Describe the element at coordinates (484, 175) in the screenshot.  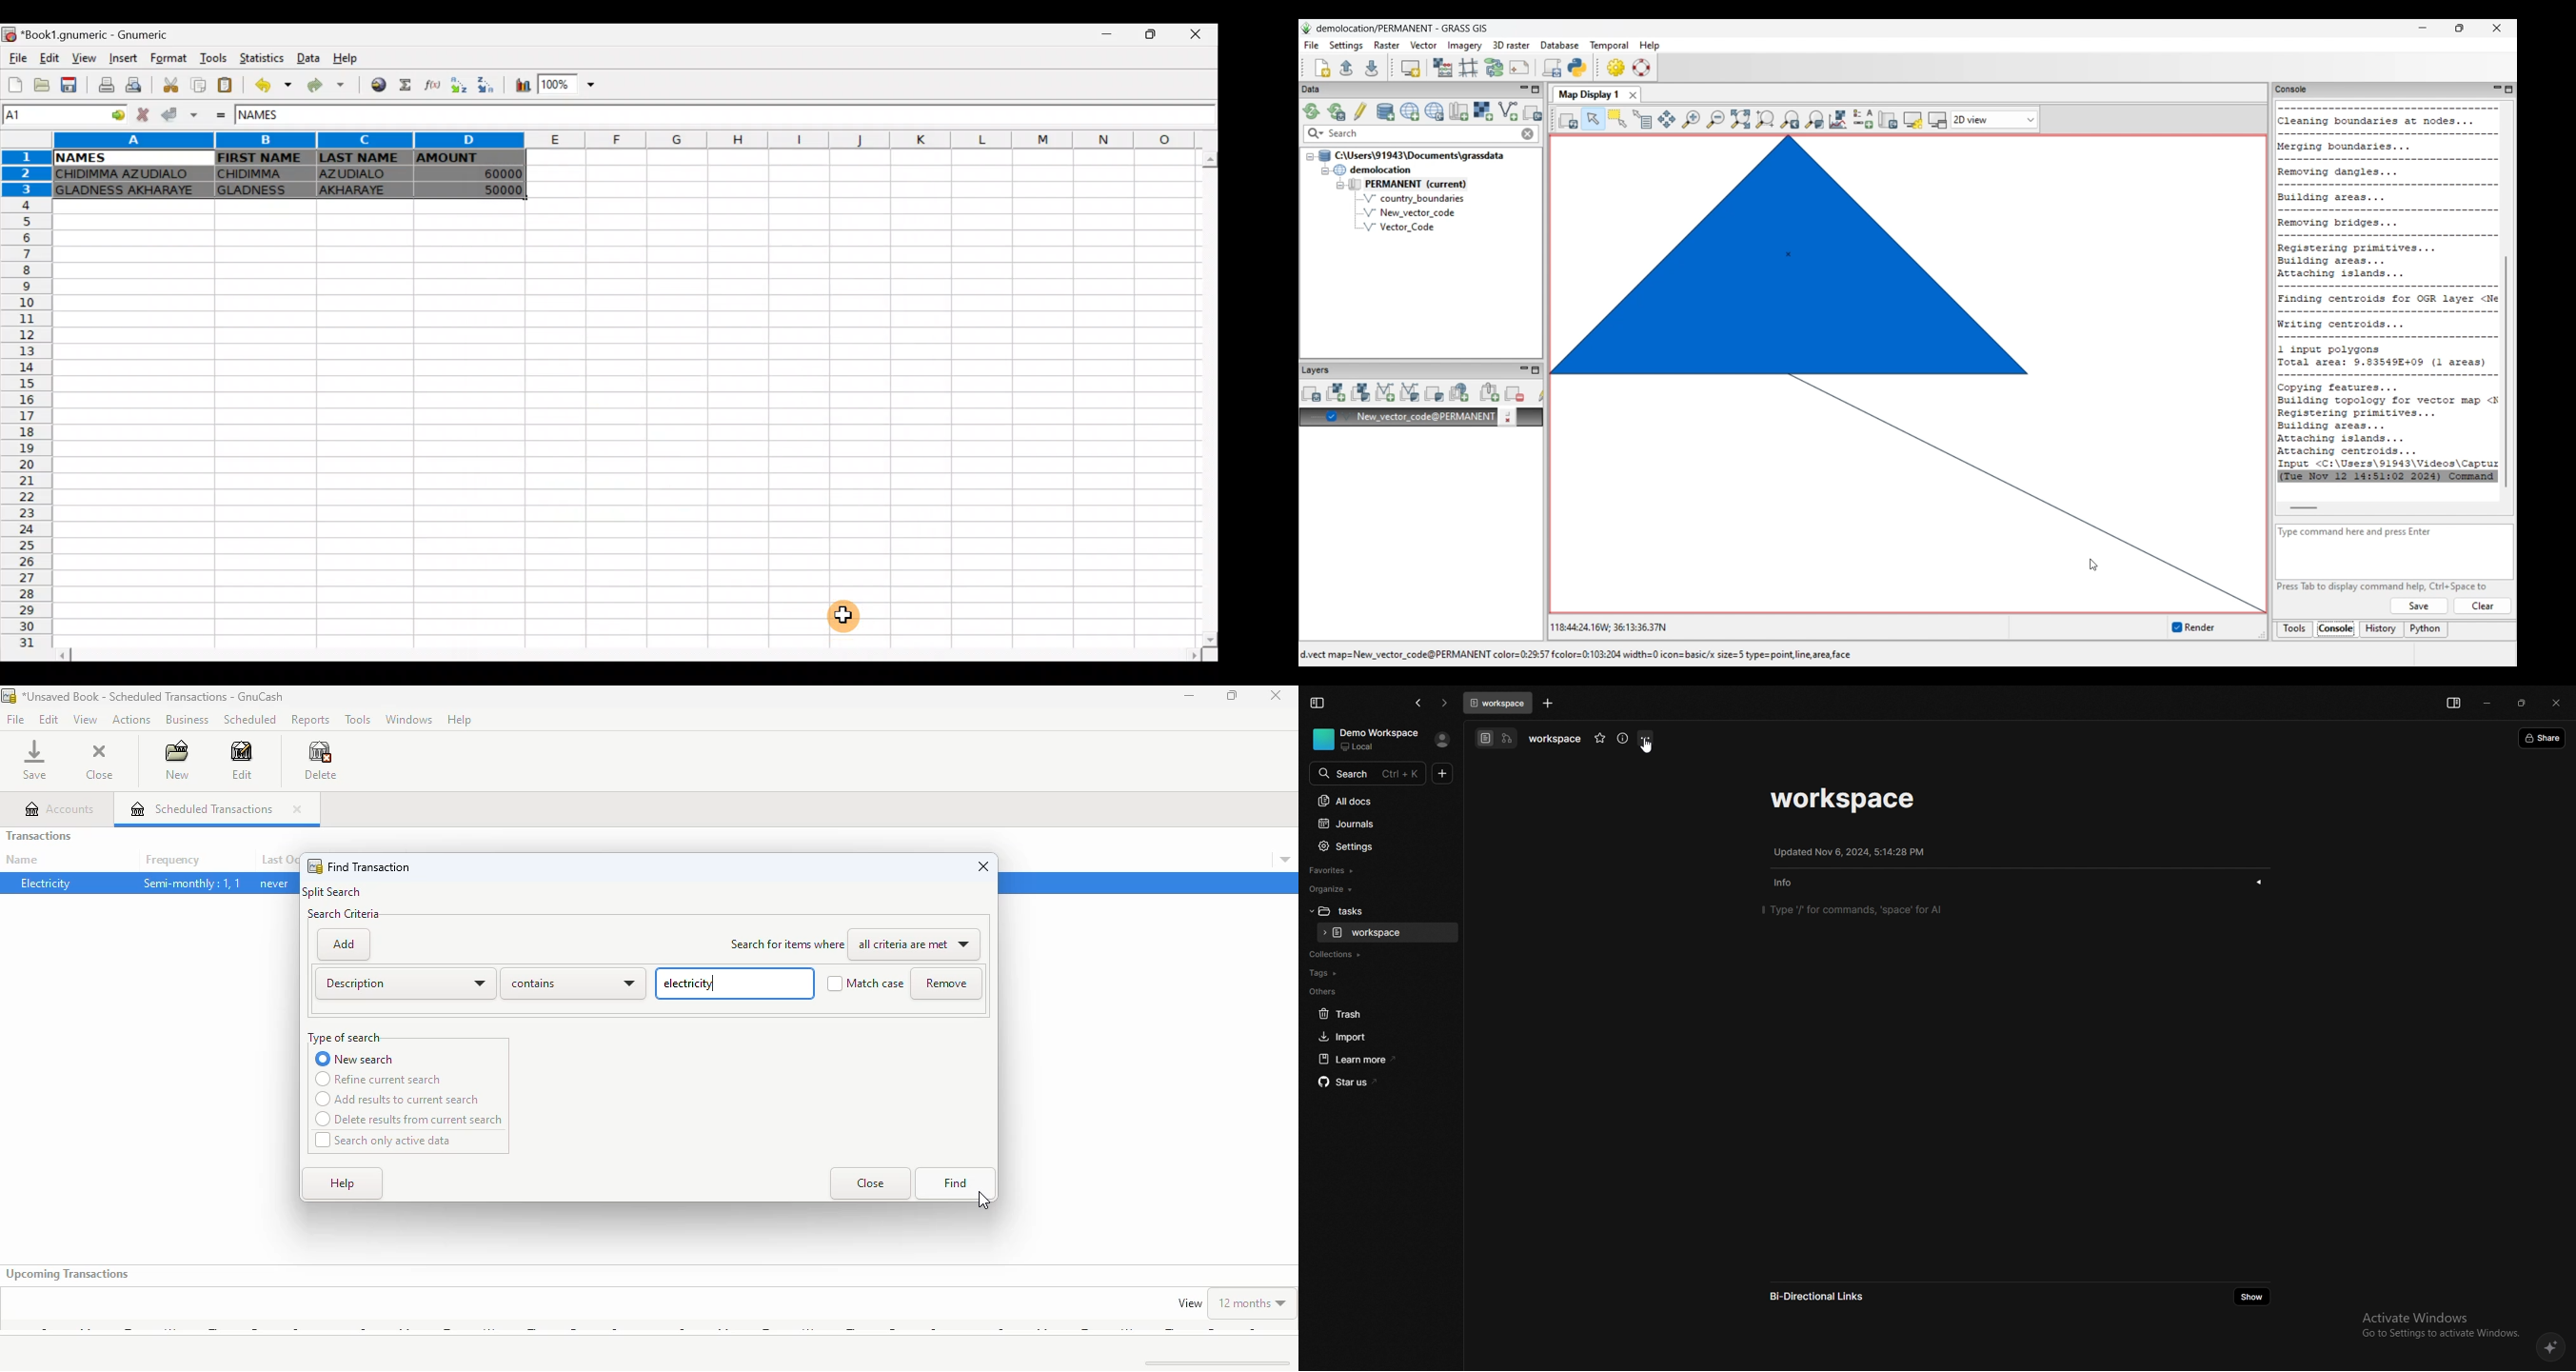
I see `50000` at that location.